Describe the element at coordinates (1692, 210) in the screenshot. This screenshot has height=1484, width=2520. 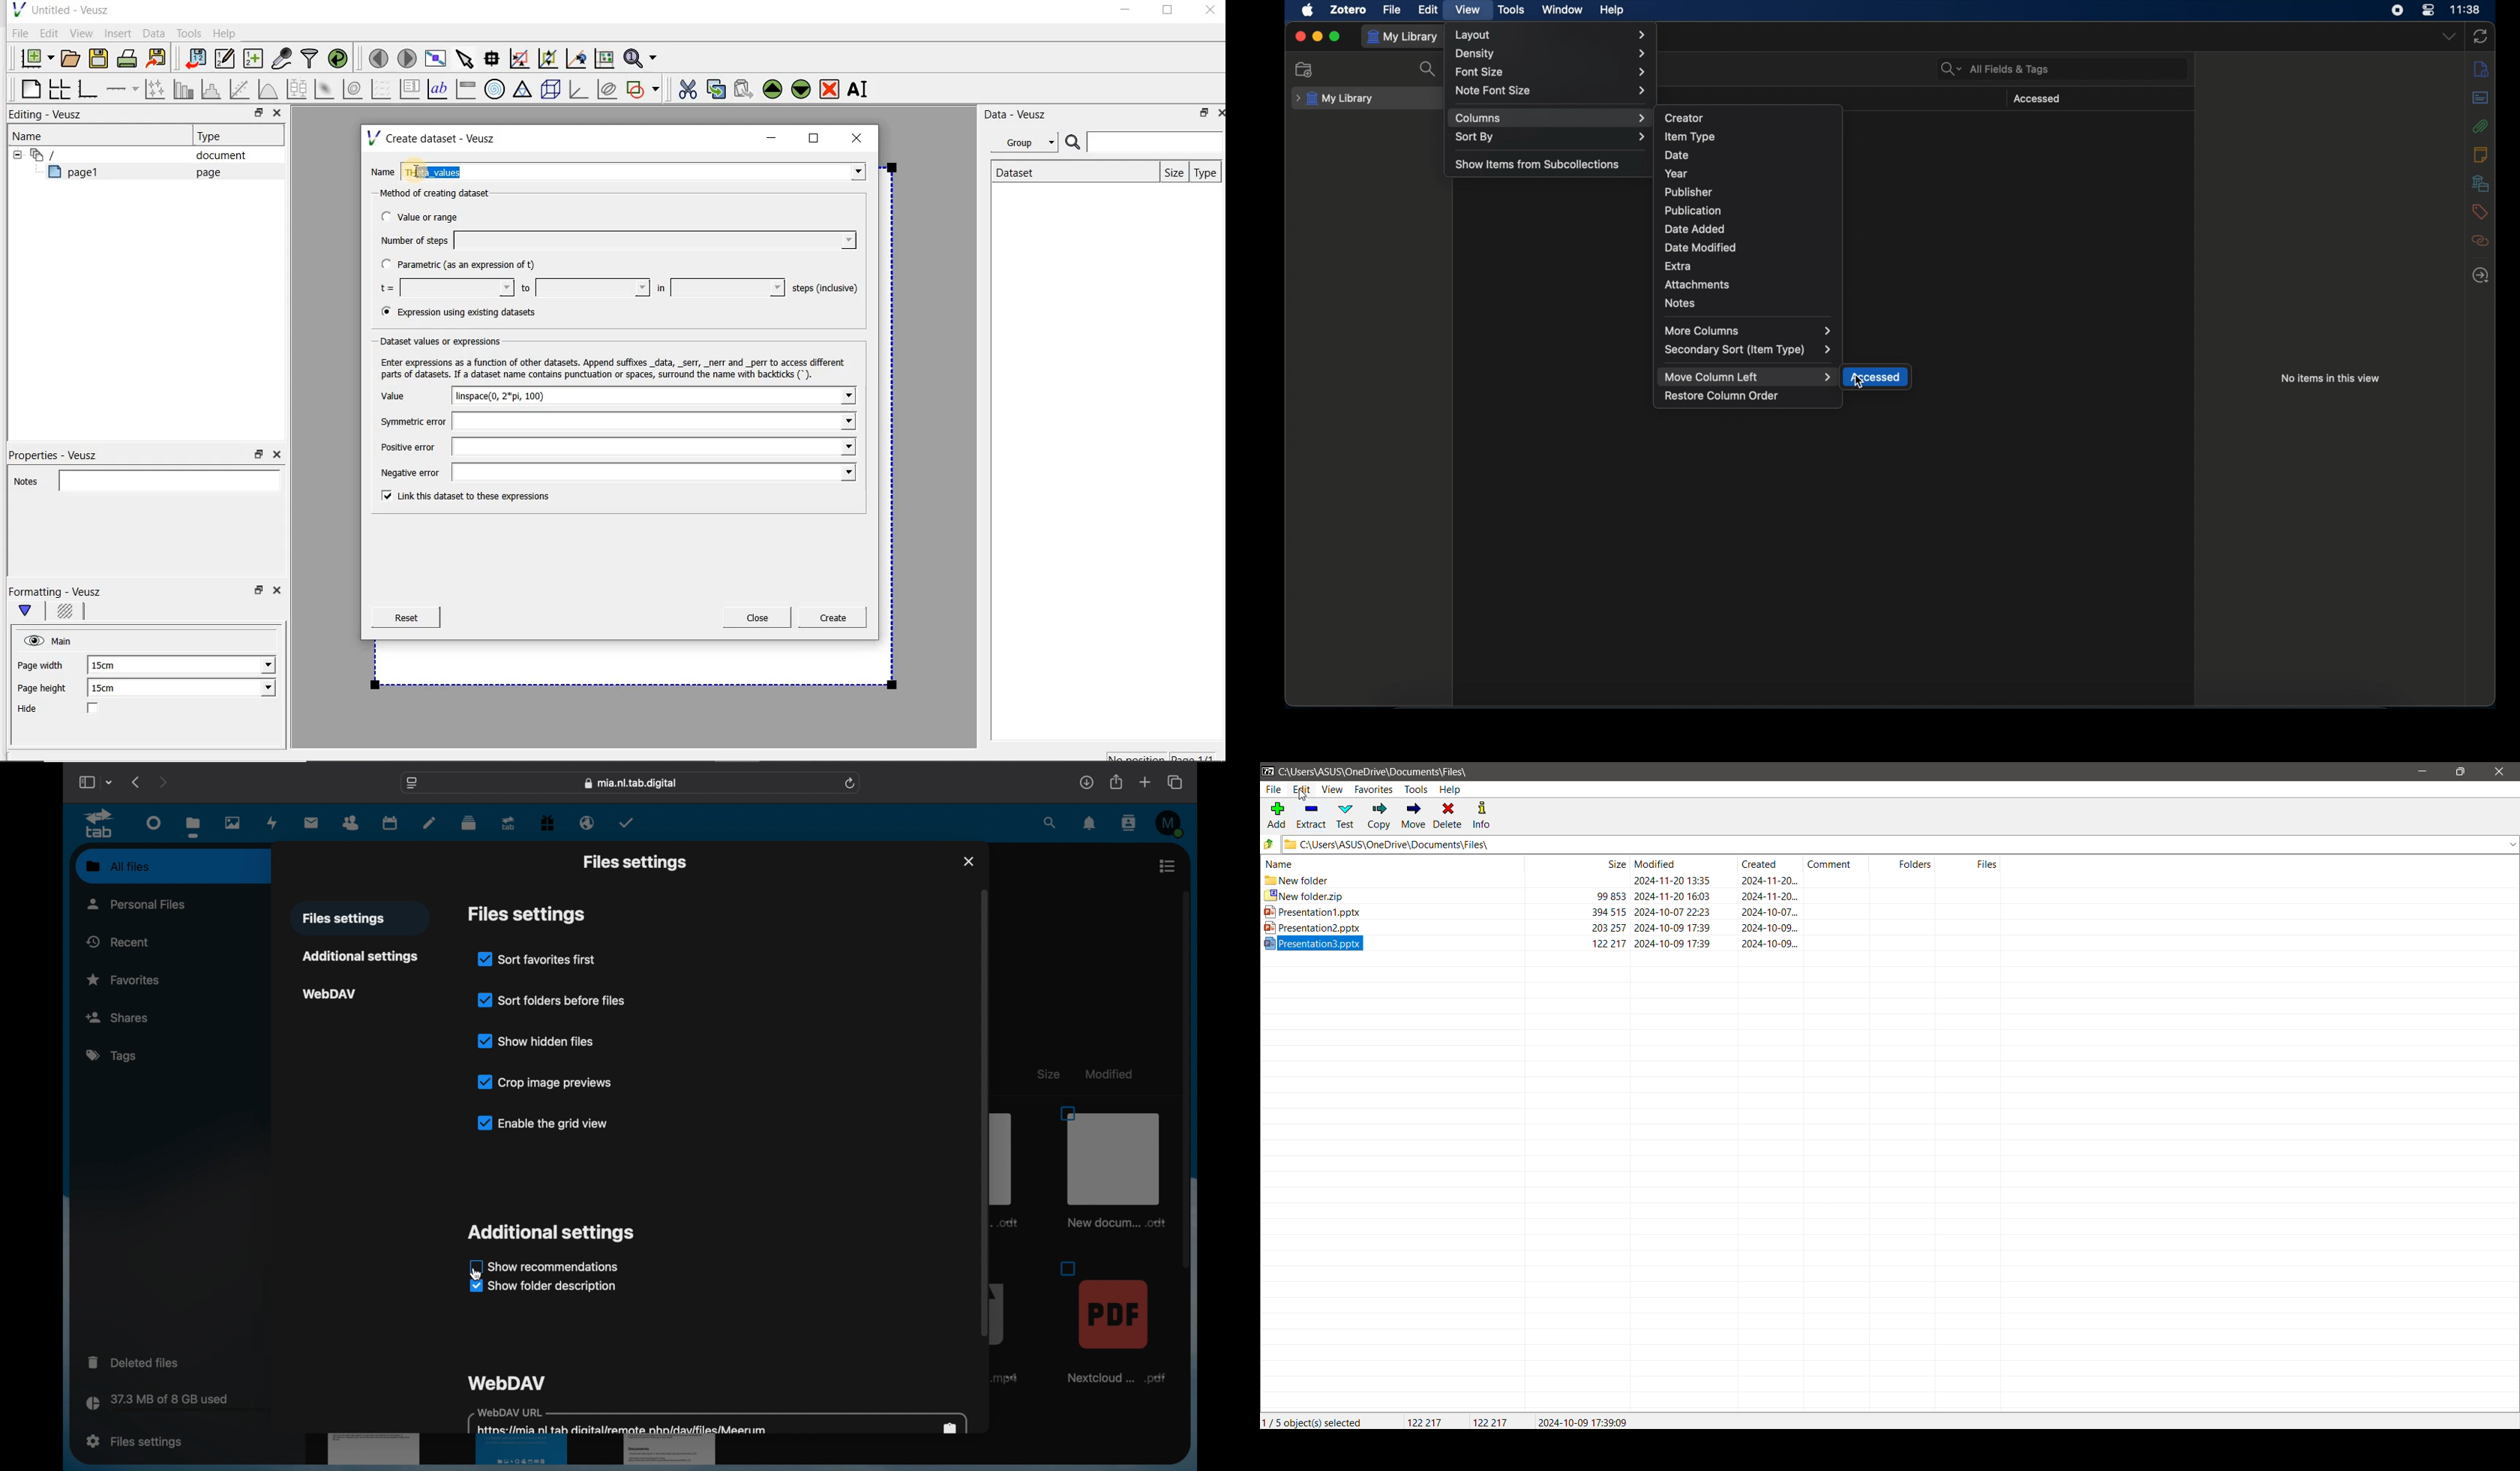
I see `publication` at that location.